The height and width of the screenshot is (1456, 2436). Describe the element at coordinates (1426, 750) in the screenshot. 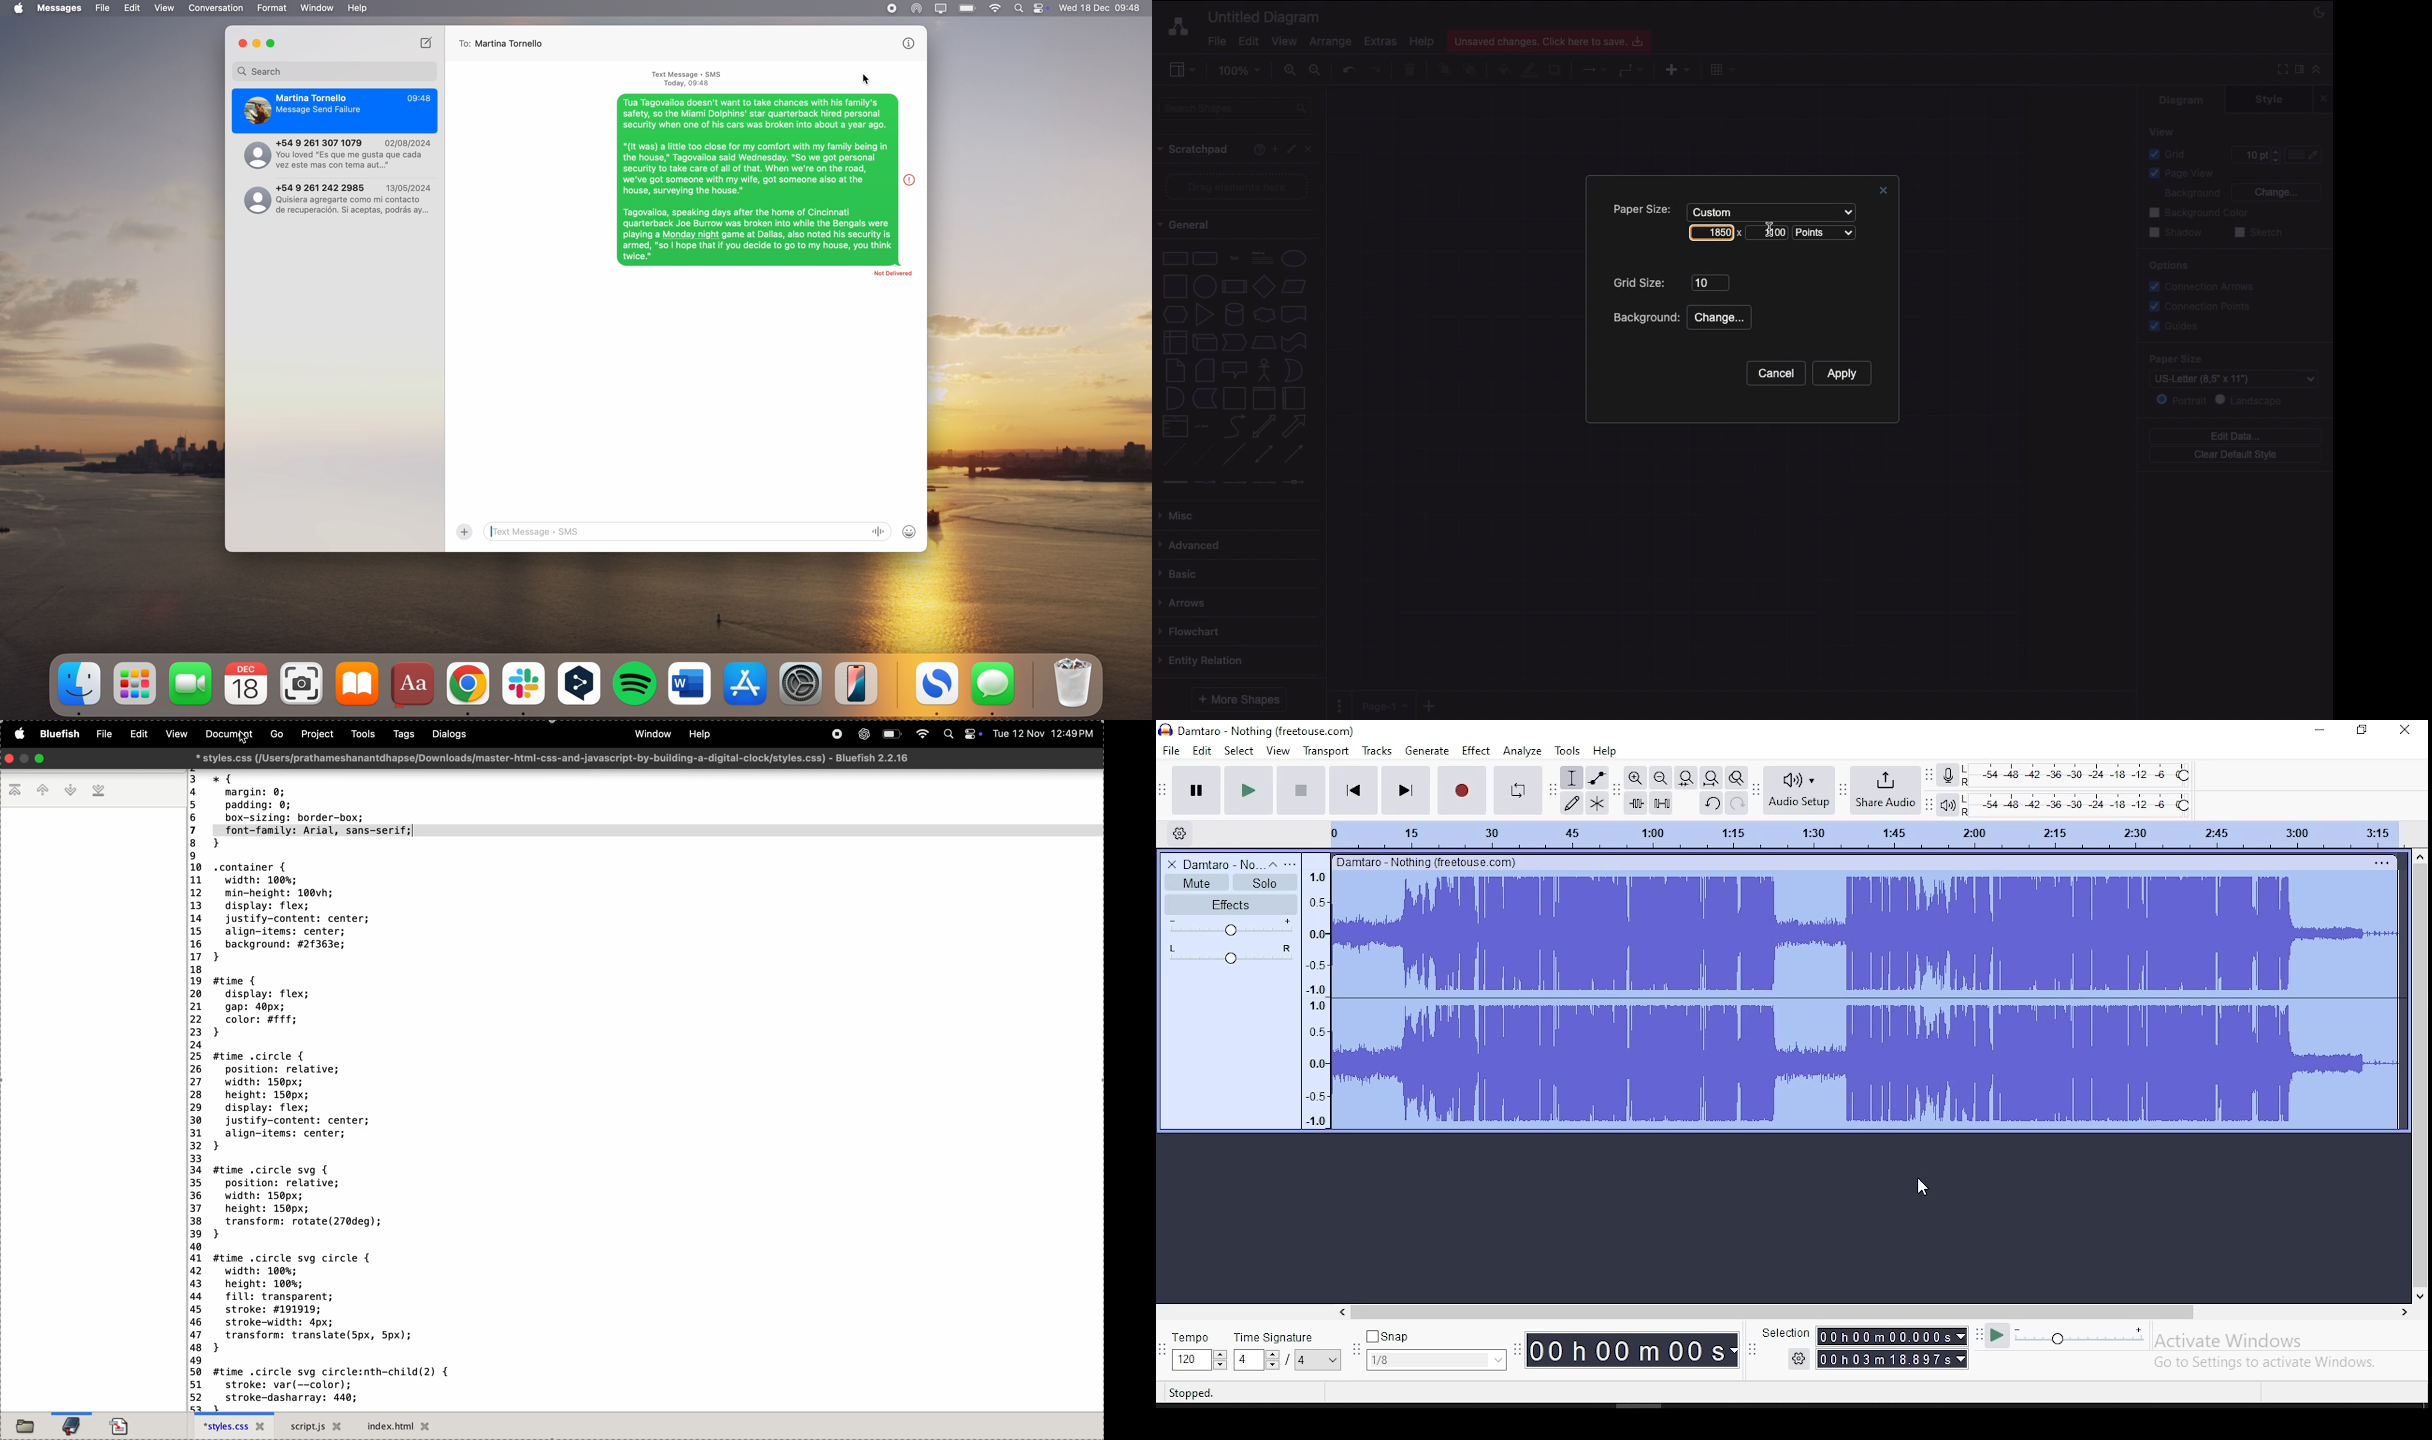

I see `generate` at that location.